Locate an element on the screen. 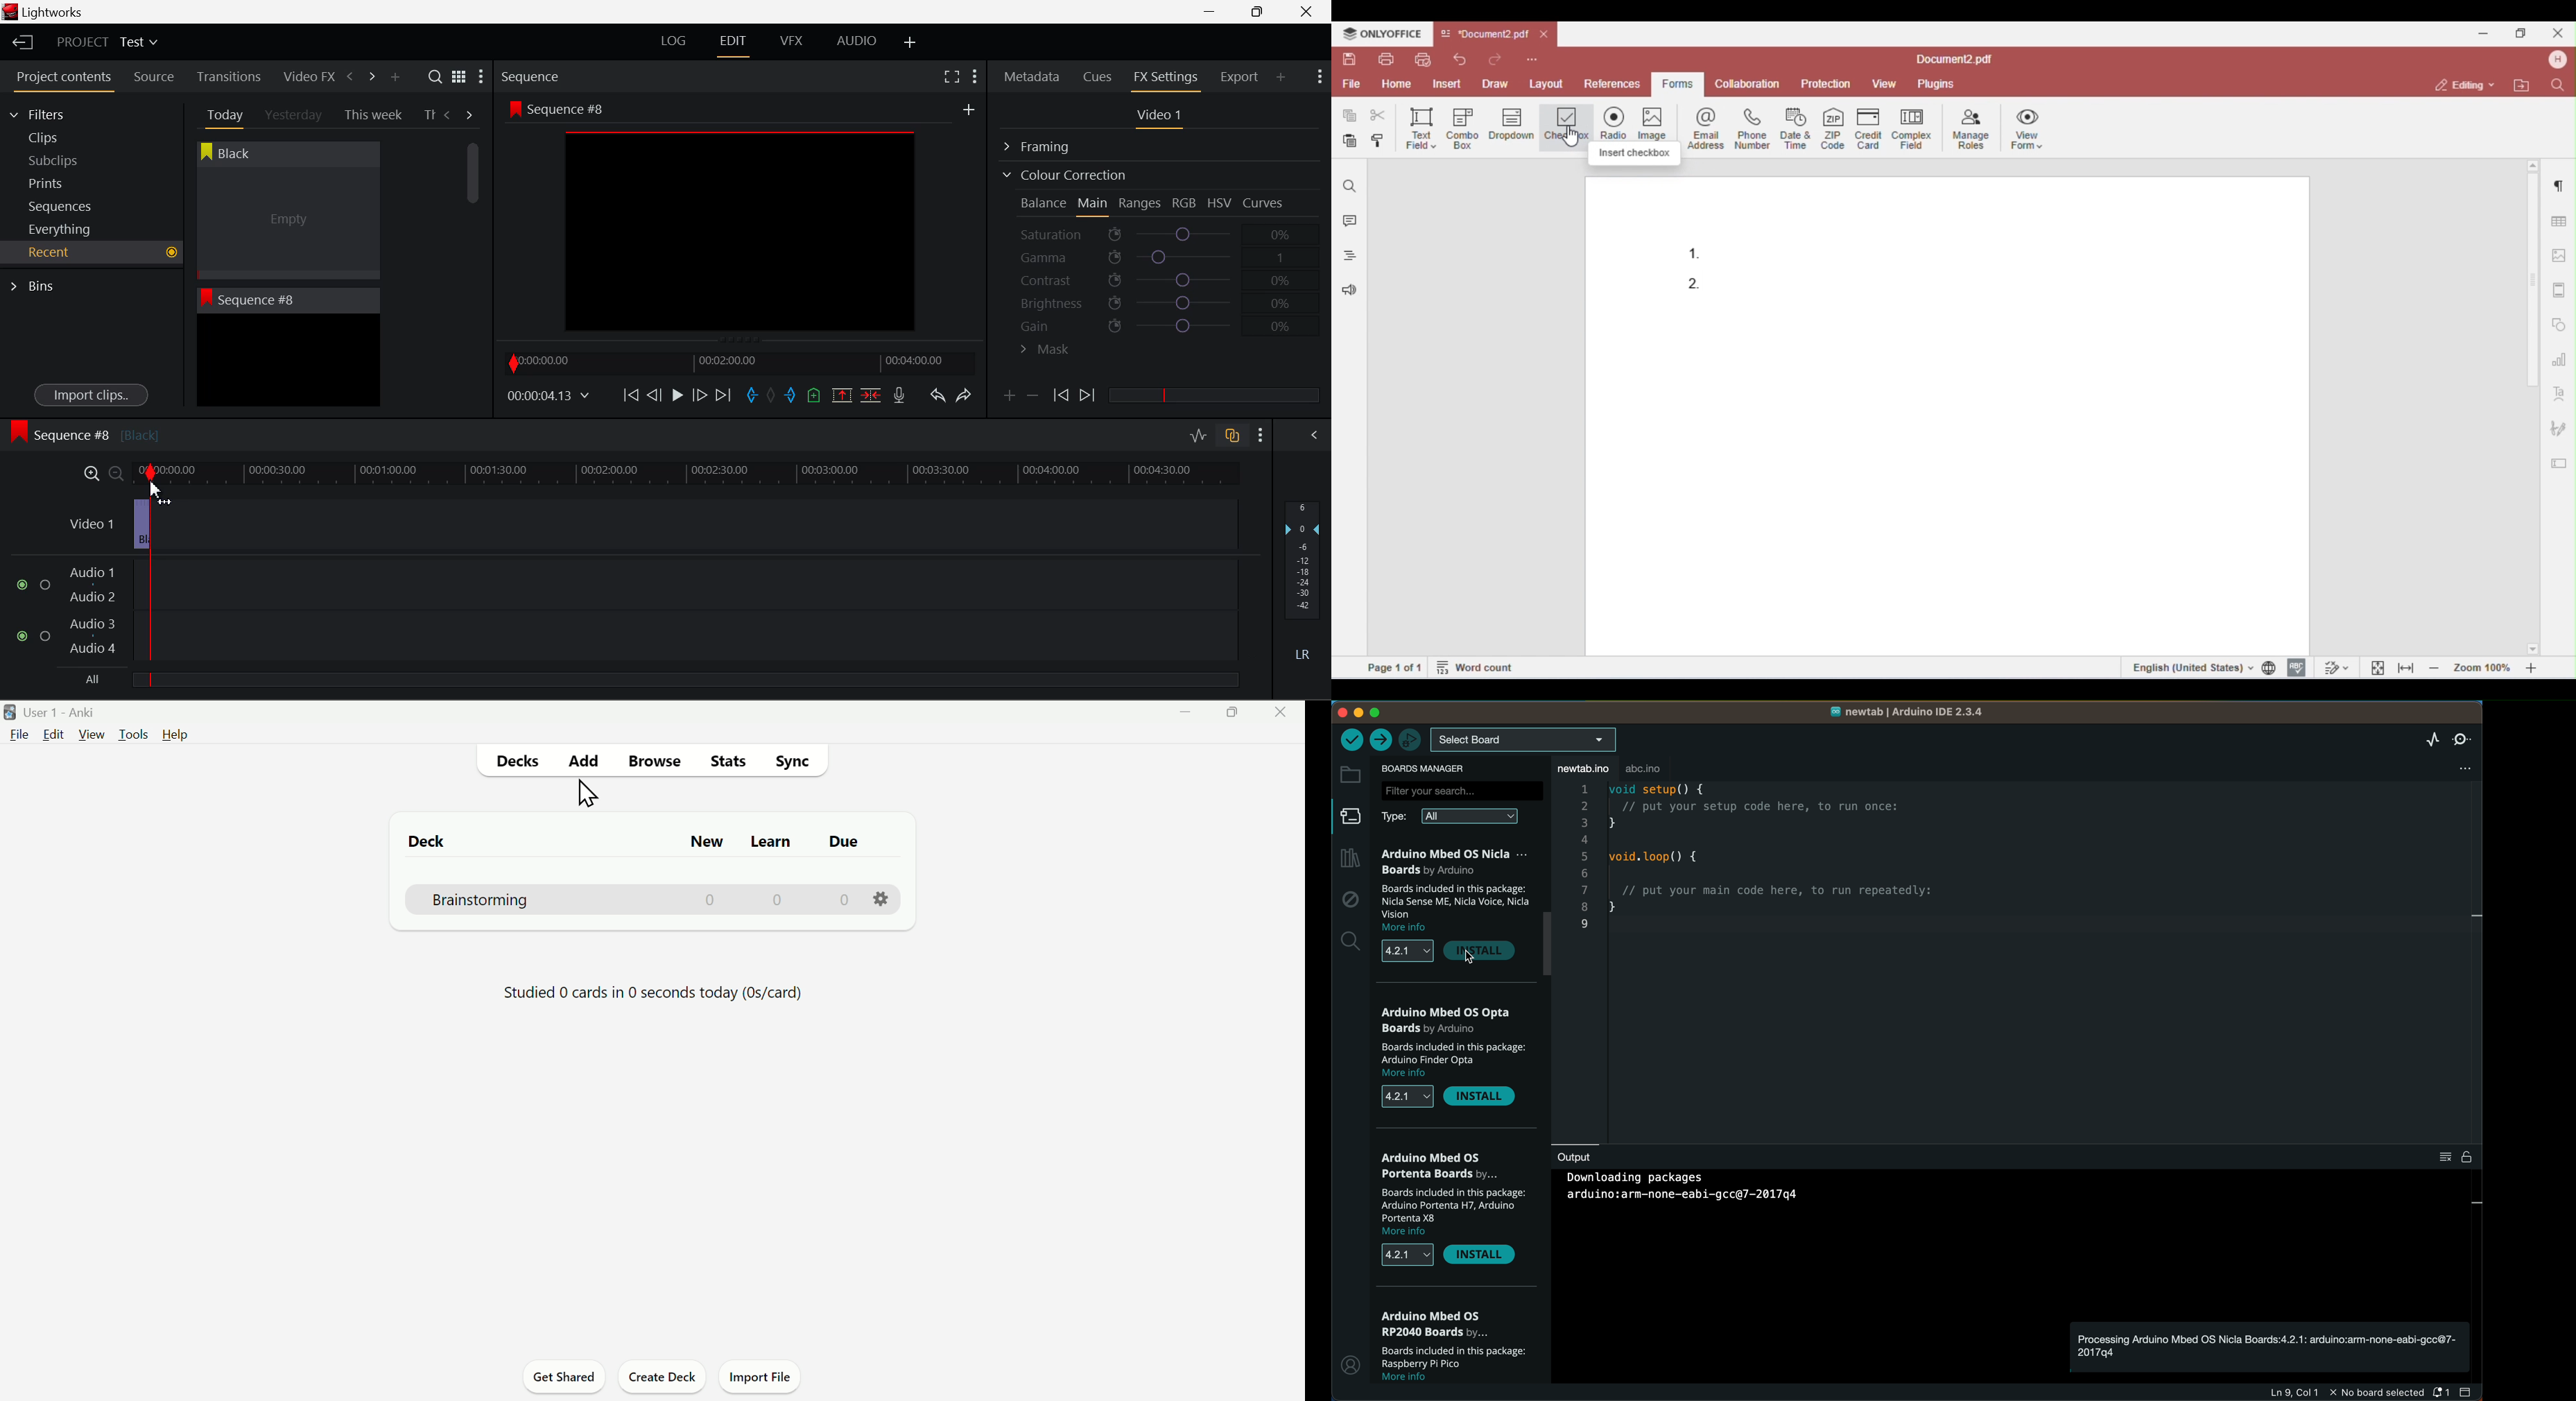 The width and height of the screenshot is (2576, 1428). Minimise is located at coordinates (1184, 717).